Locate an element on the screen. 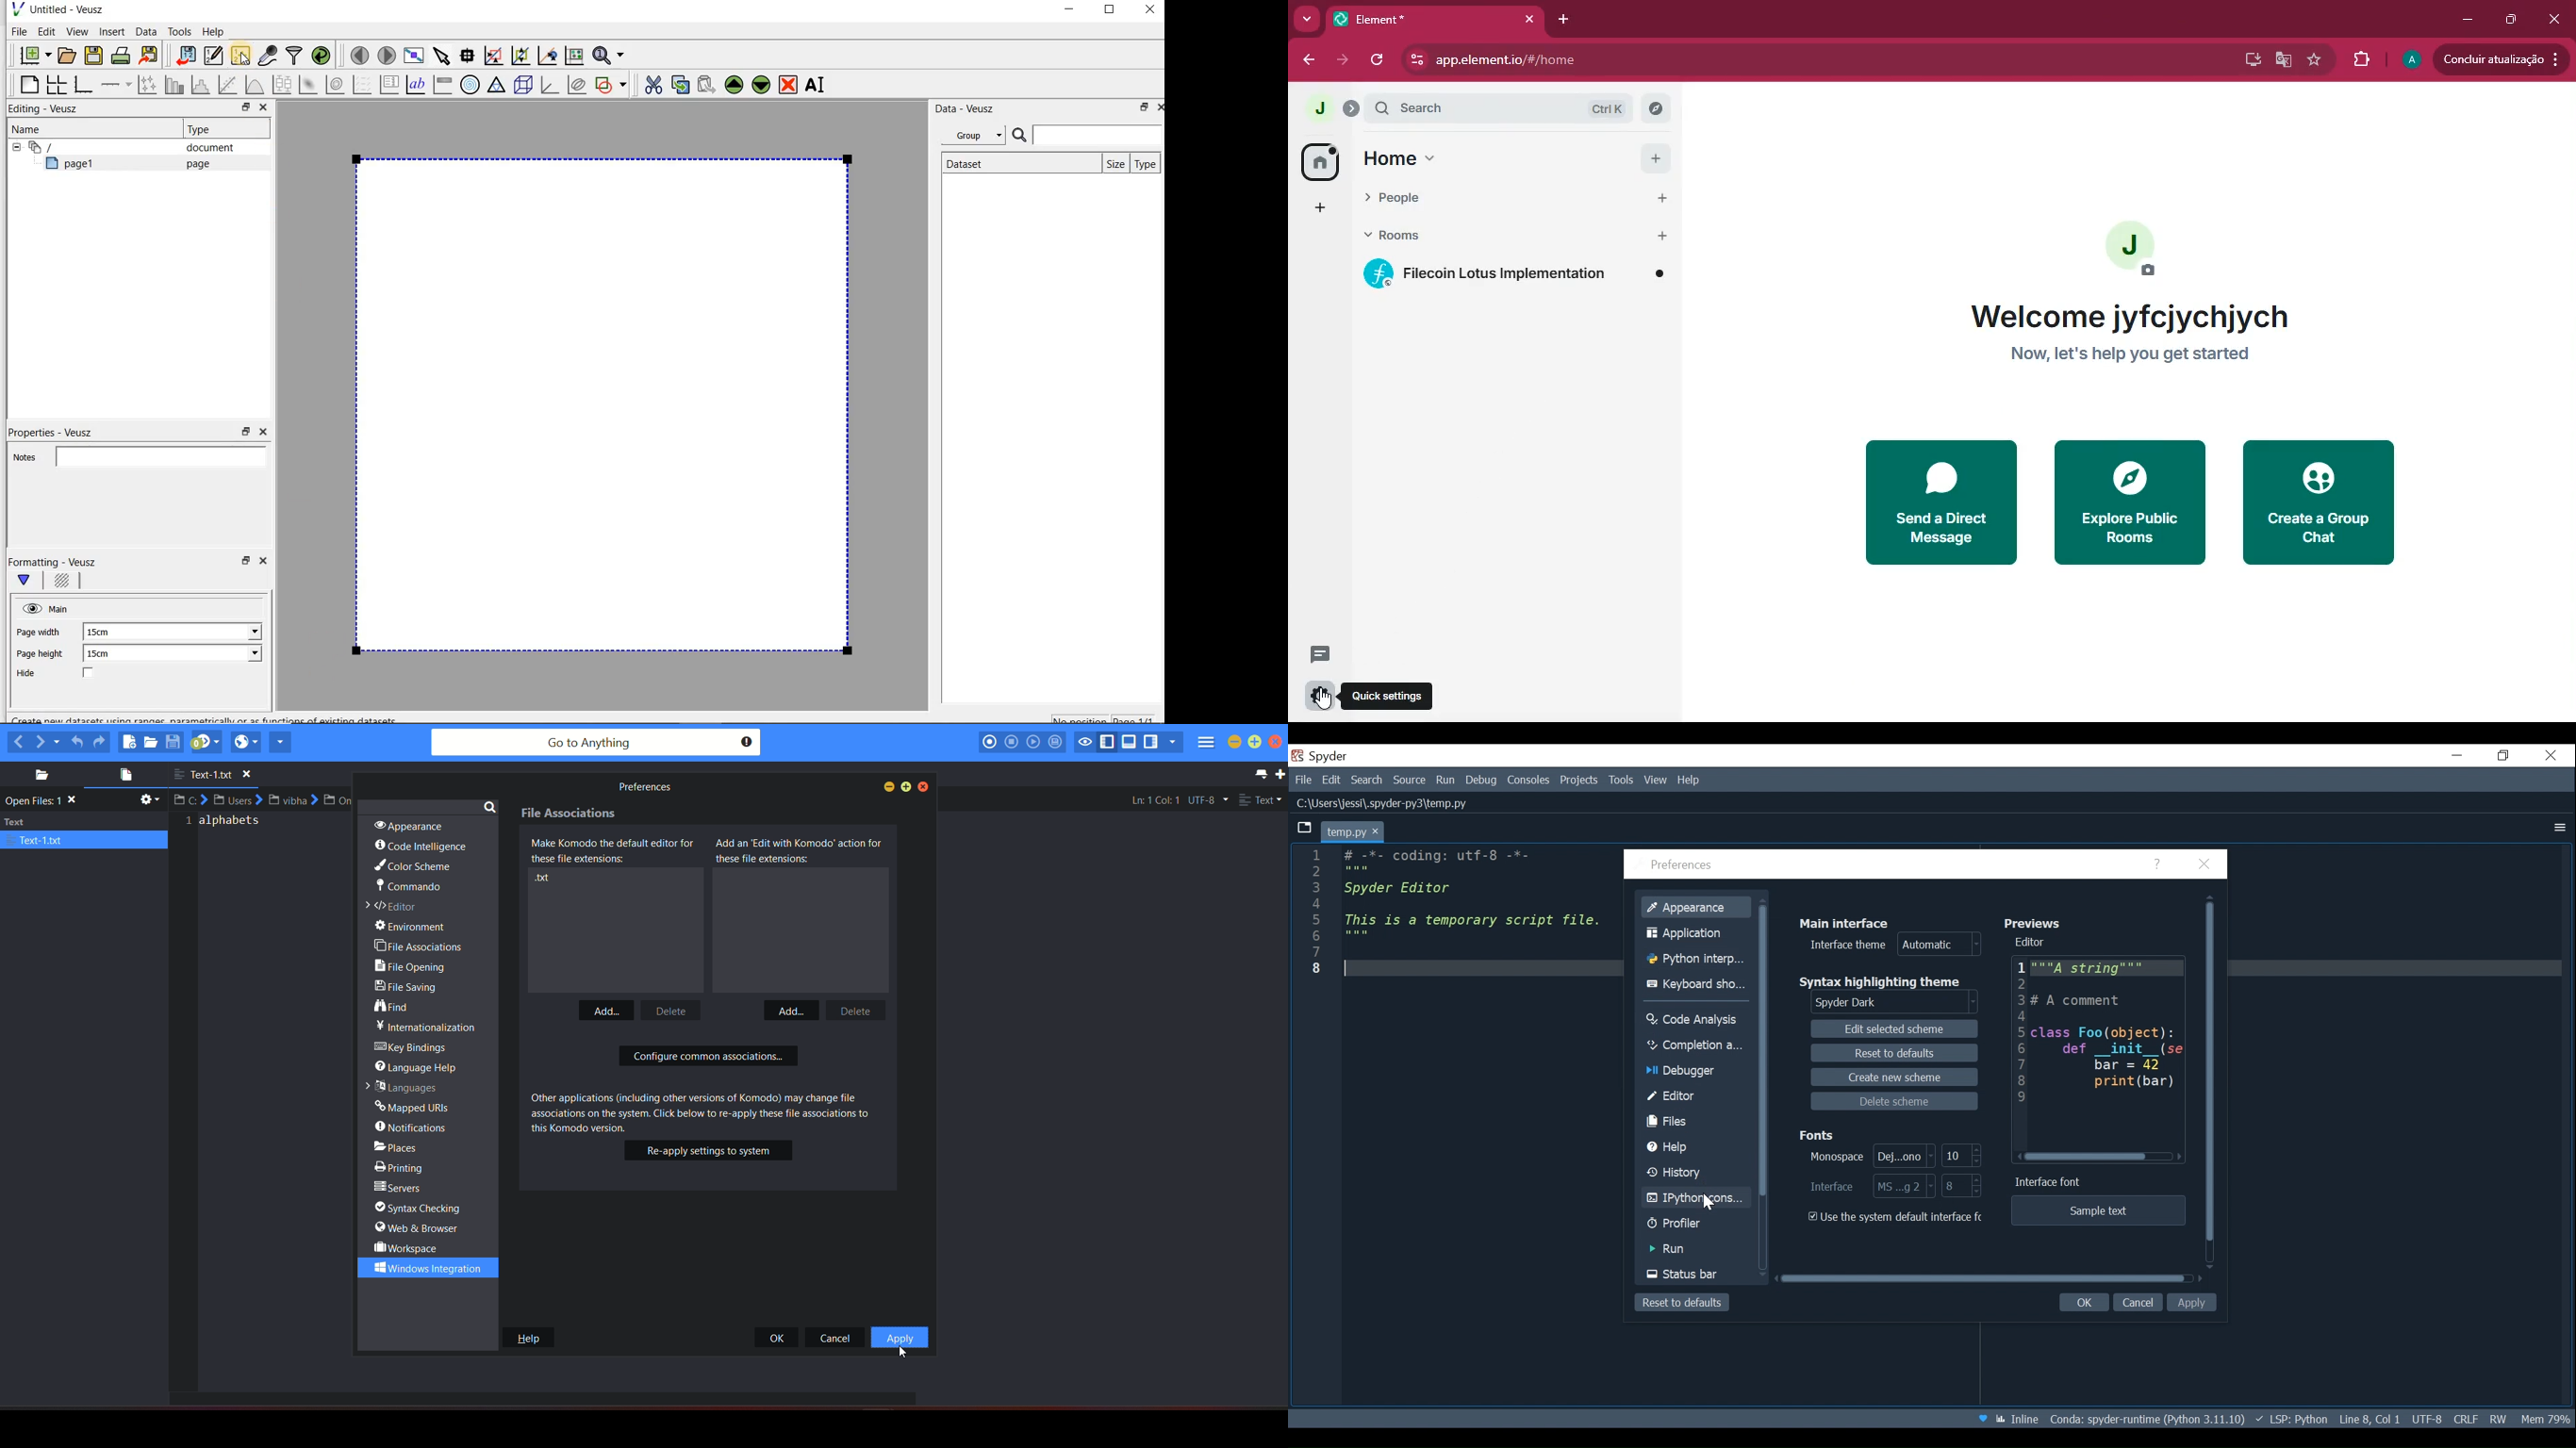 The height and width of the screenshot is (1456, 2576). Welcome jyfcjychjych is located at coordinates (2128, 317).